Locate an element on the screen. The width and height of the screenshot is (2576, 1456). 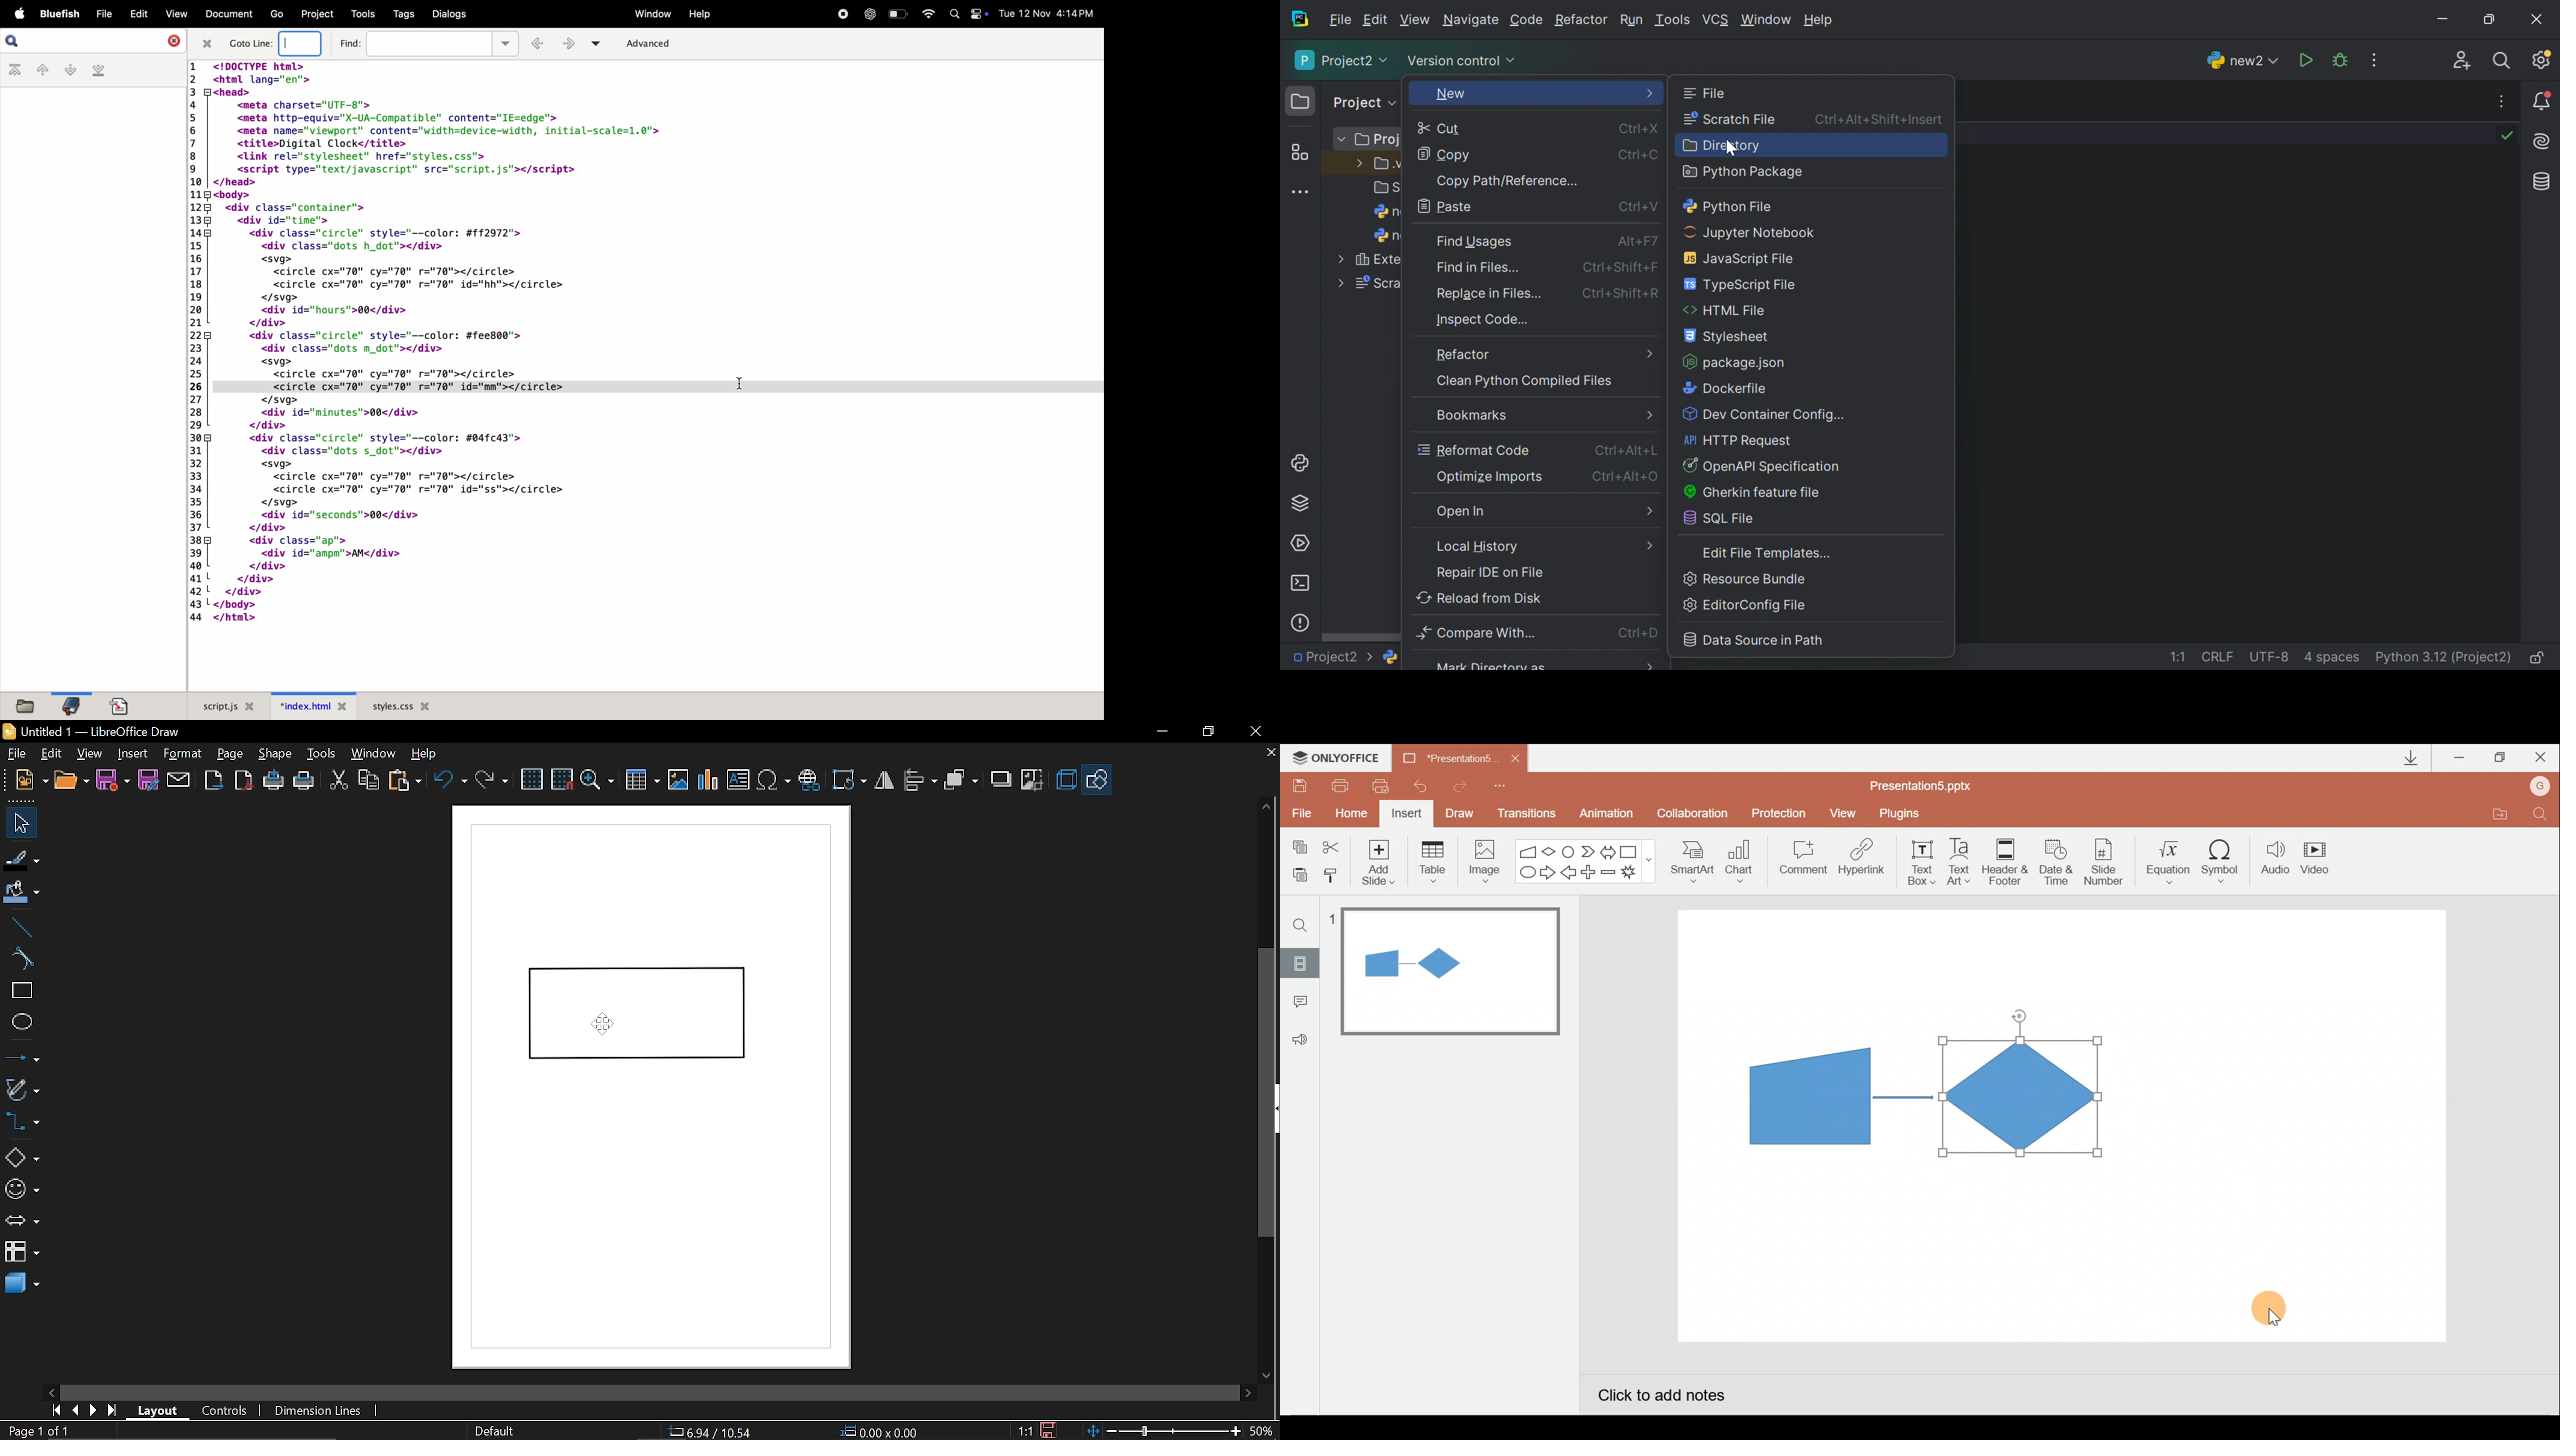
Header & footer is located at coordinates (2004, 861).